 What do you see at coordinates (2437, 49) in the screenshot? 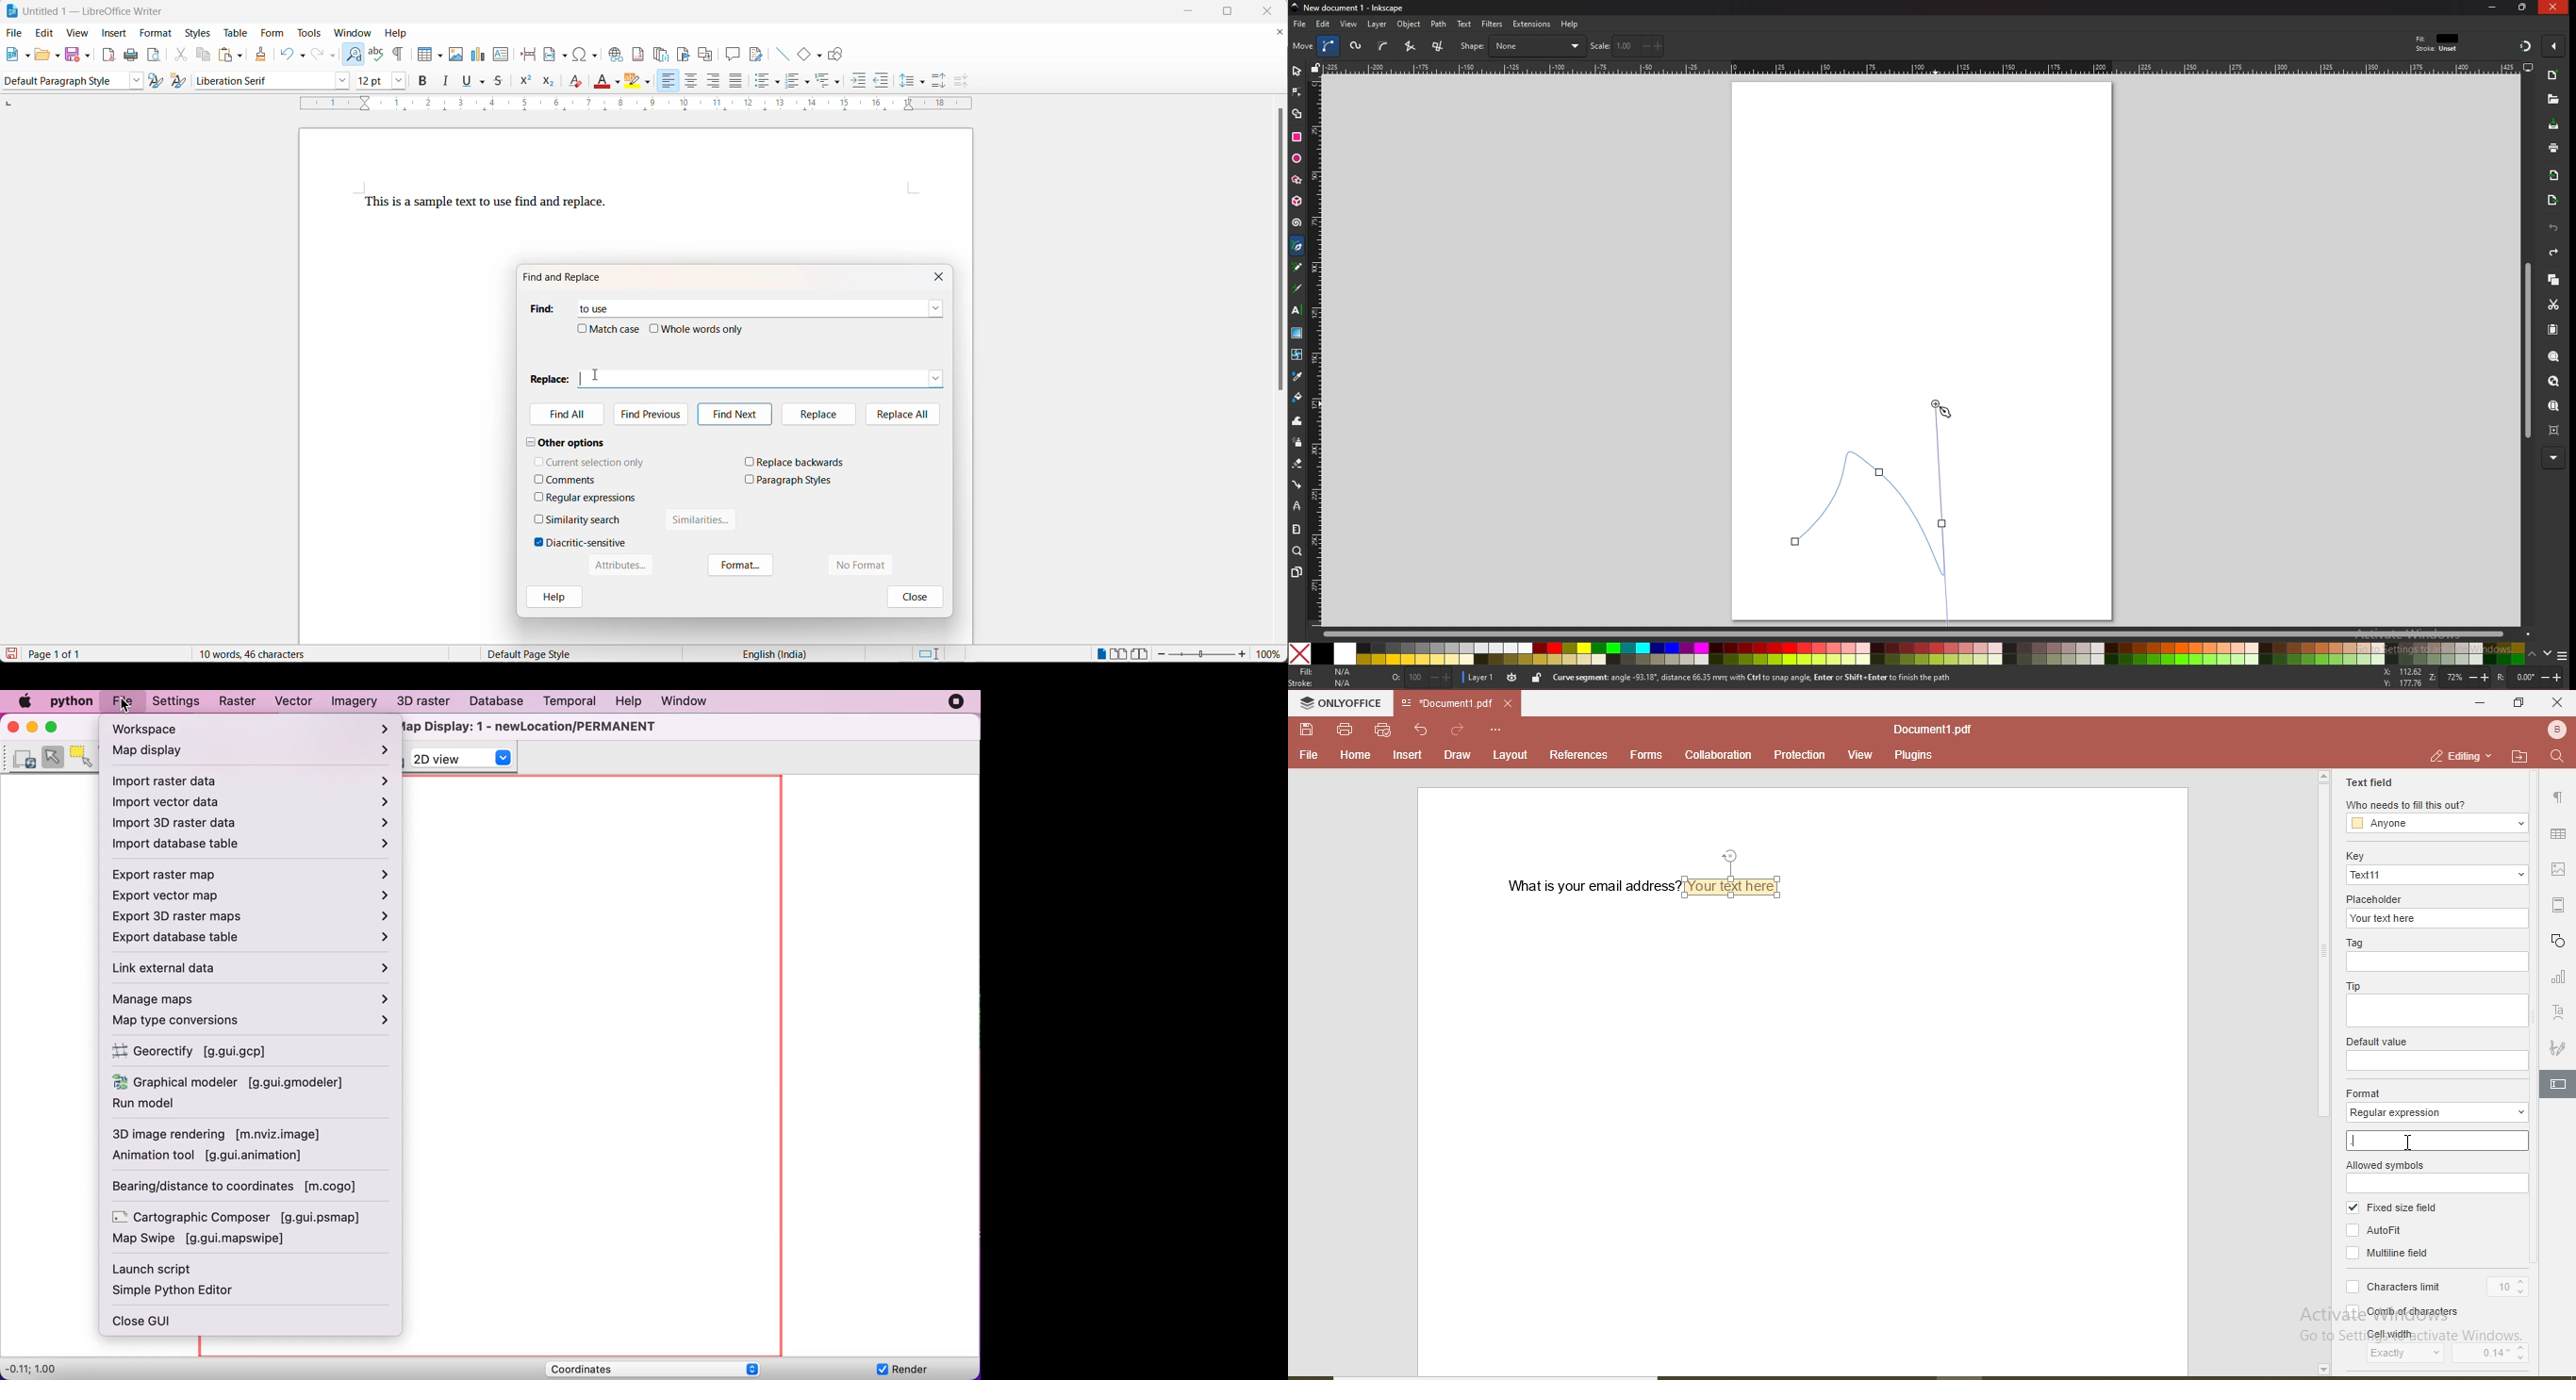
I see `stroke` at bounding box center [2437, 49].